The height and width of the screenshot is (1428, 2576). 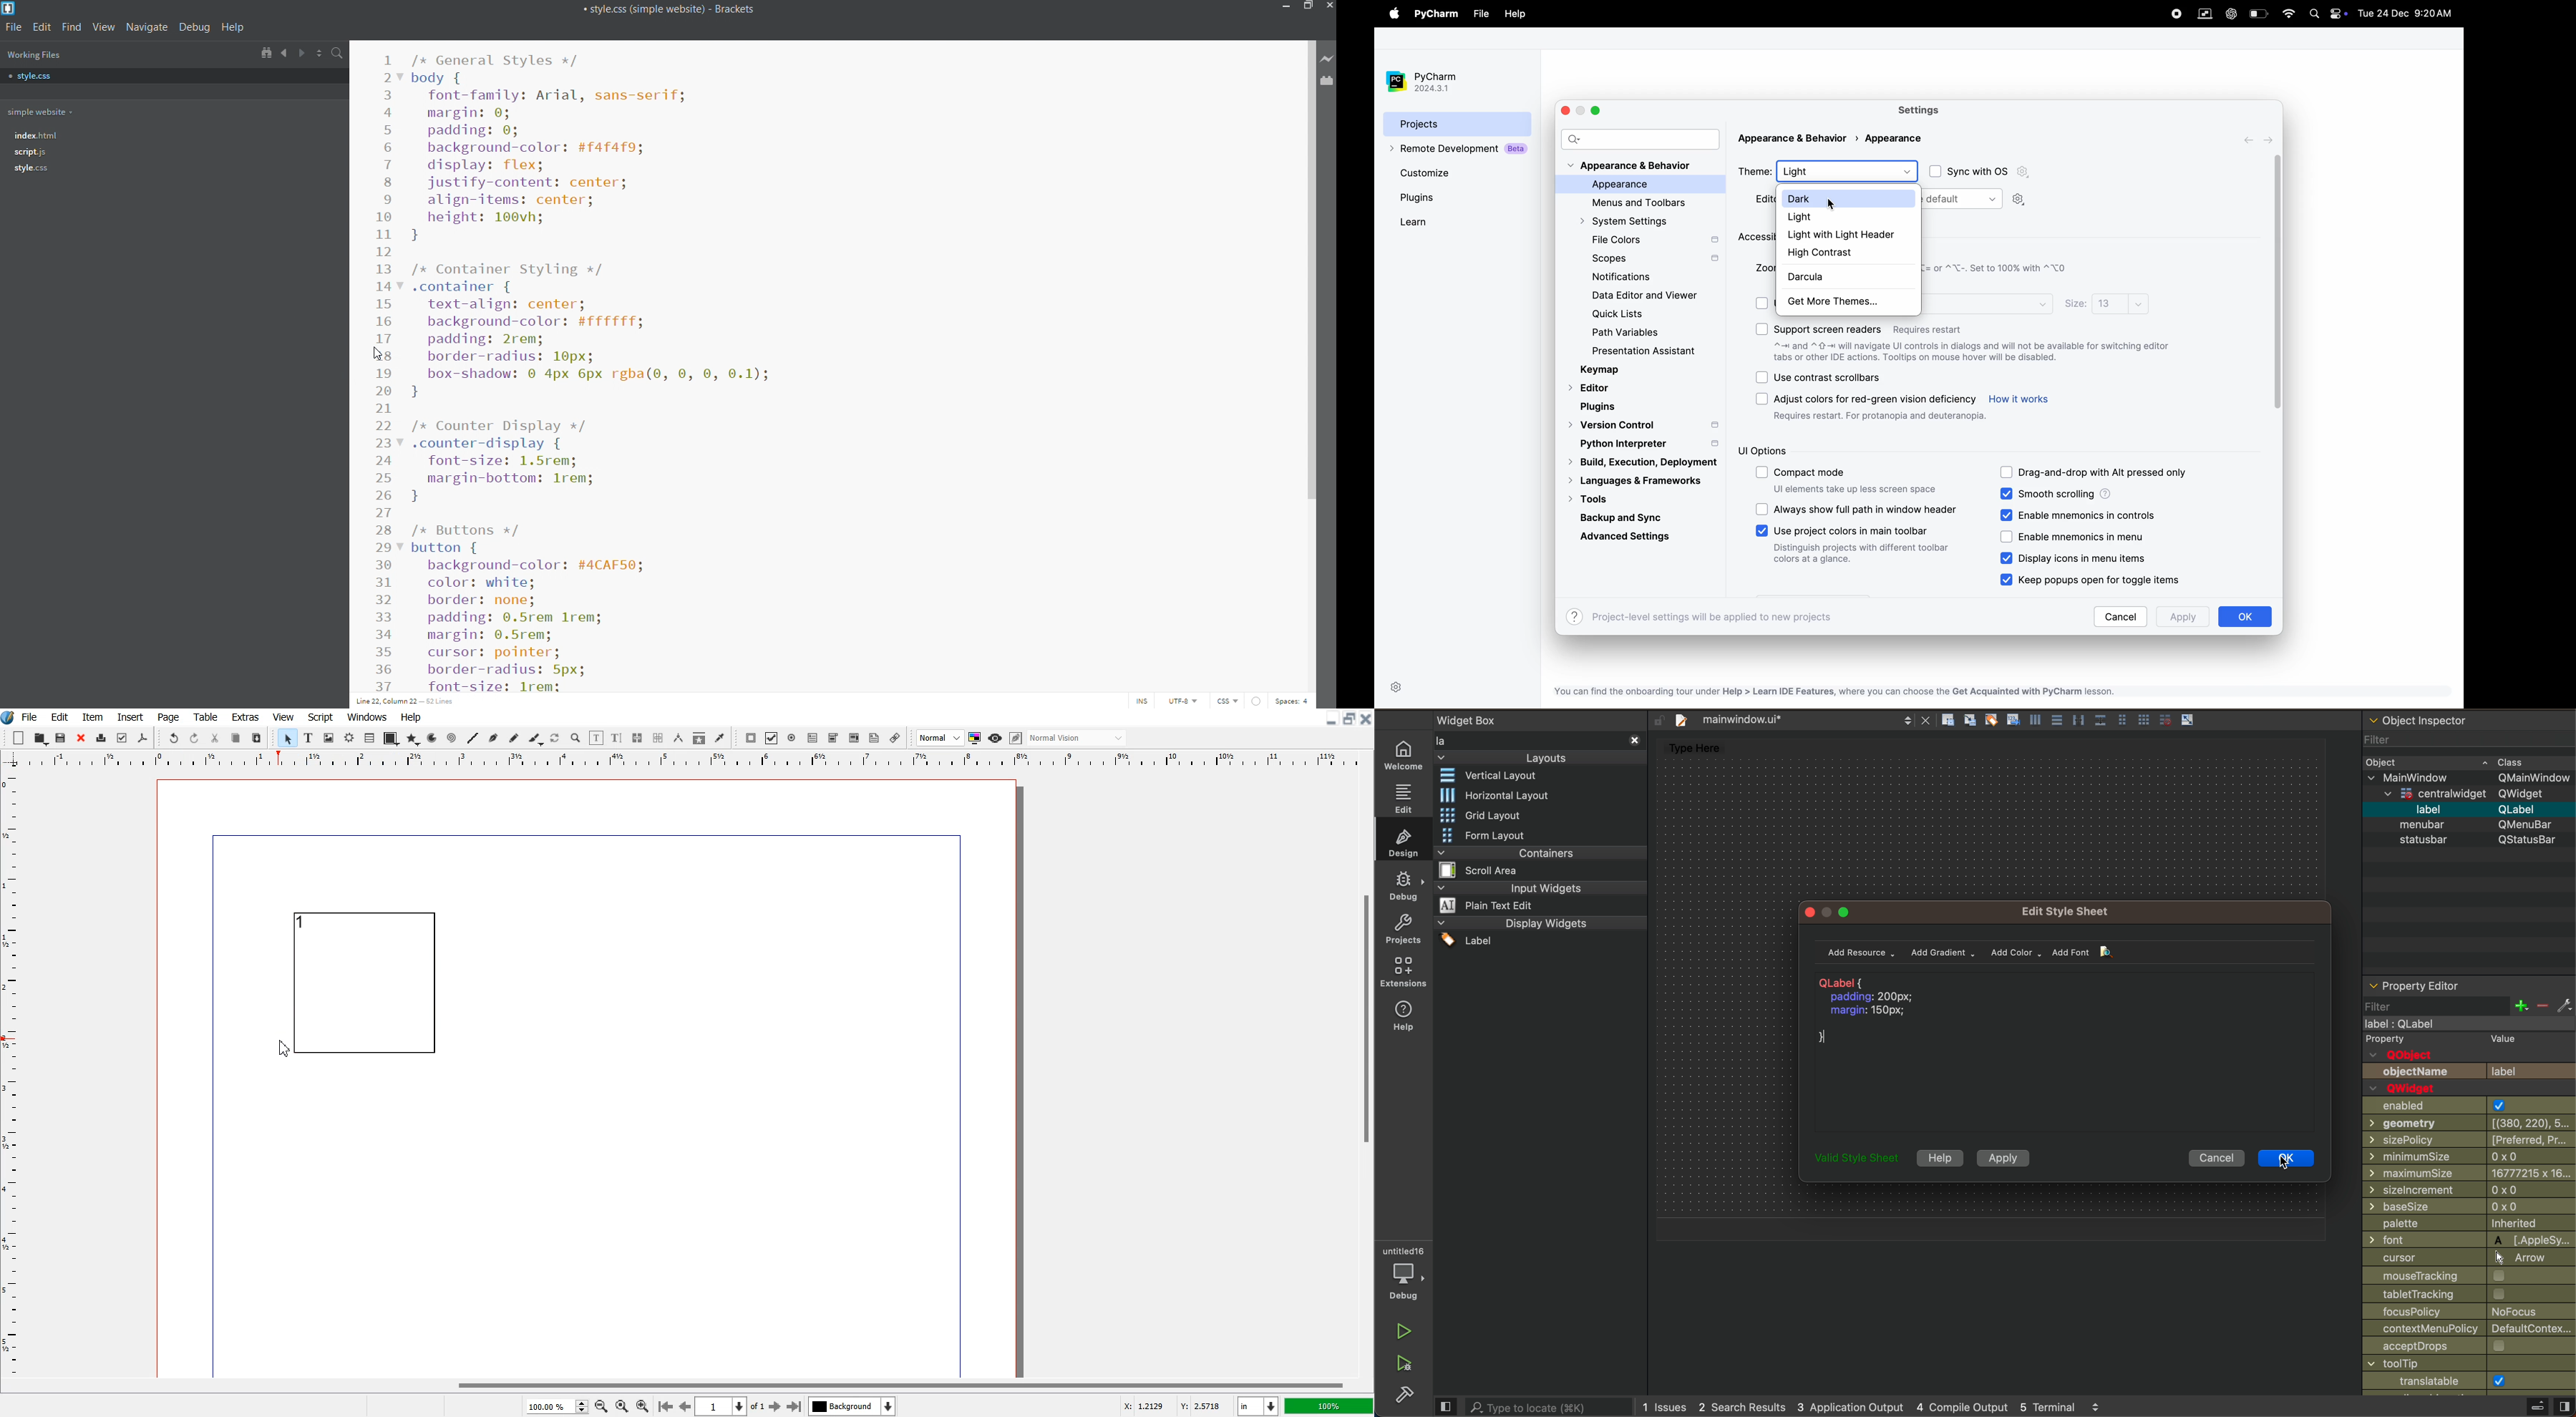 I want to click on Redo, so click(x=194, y=739).